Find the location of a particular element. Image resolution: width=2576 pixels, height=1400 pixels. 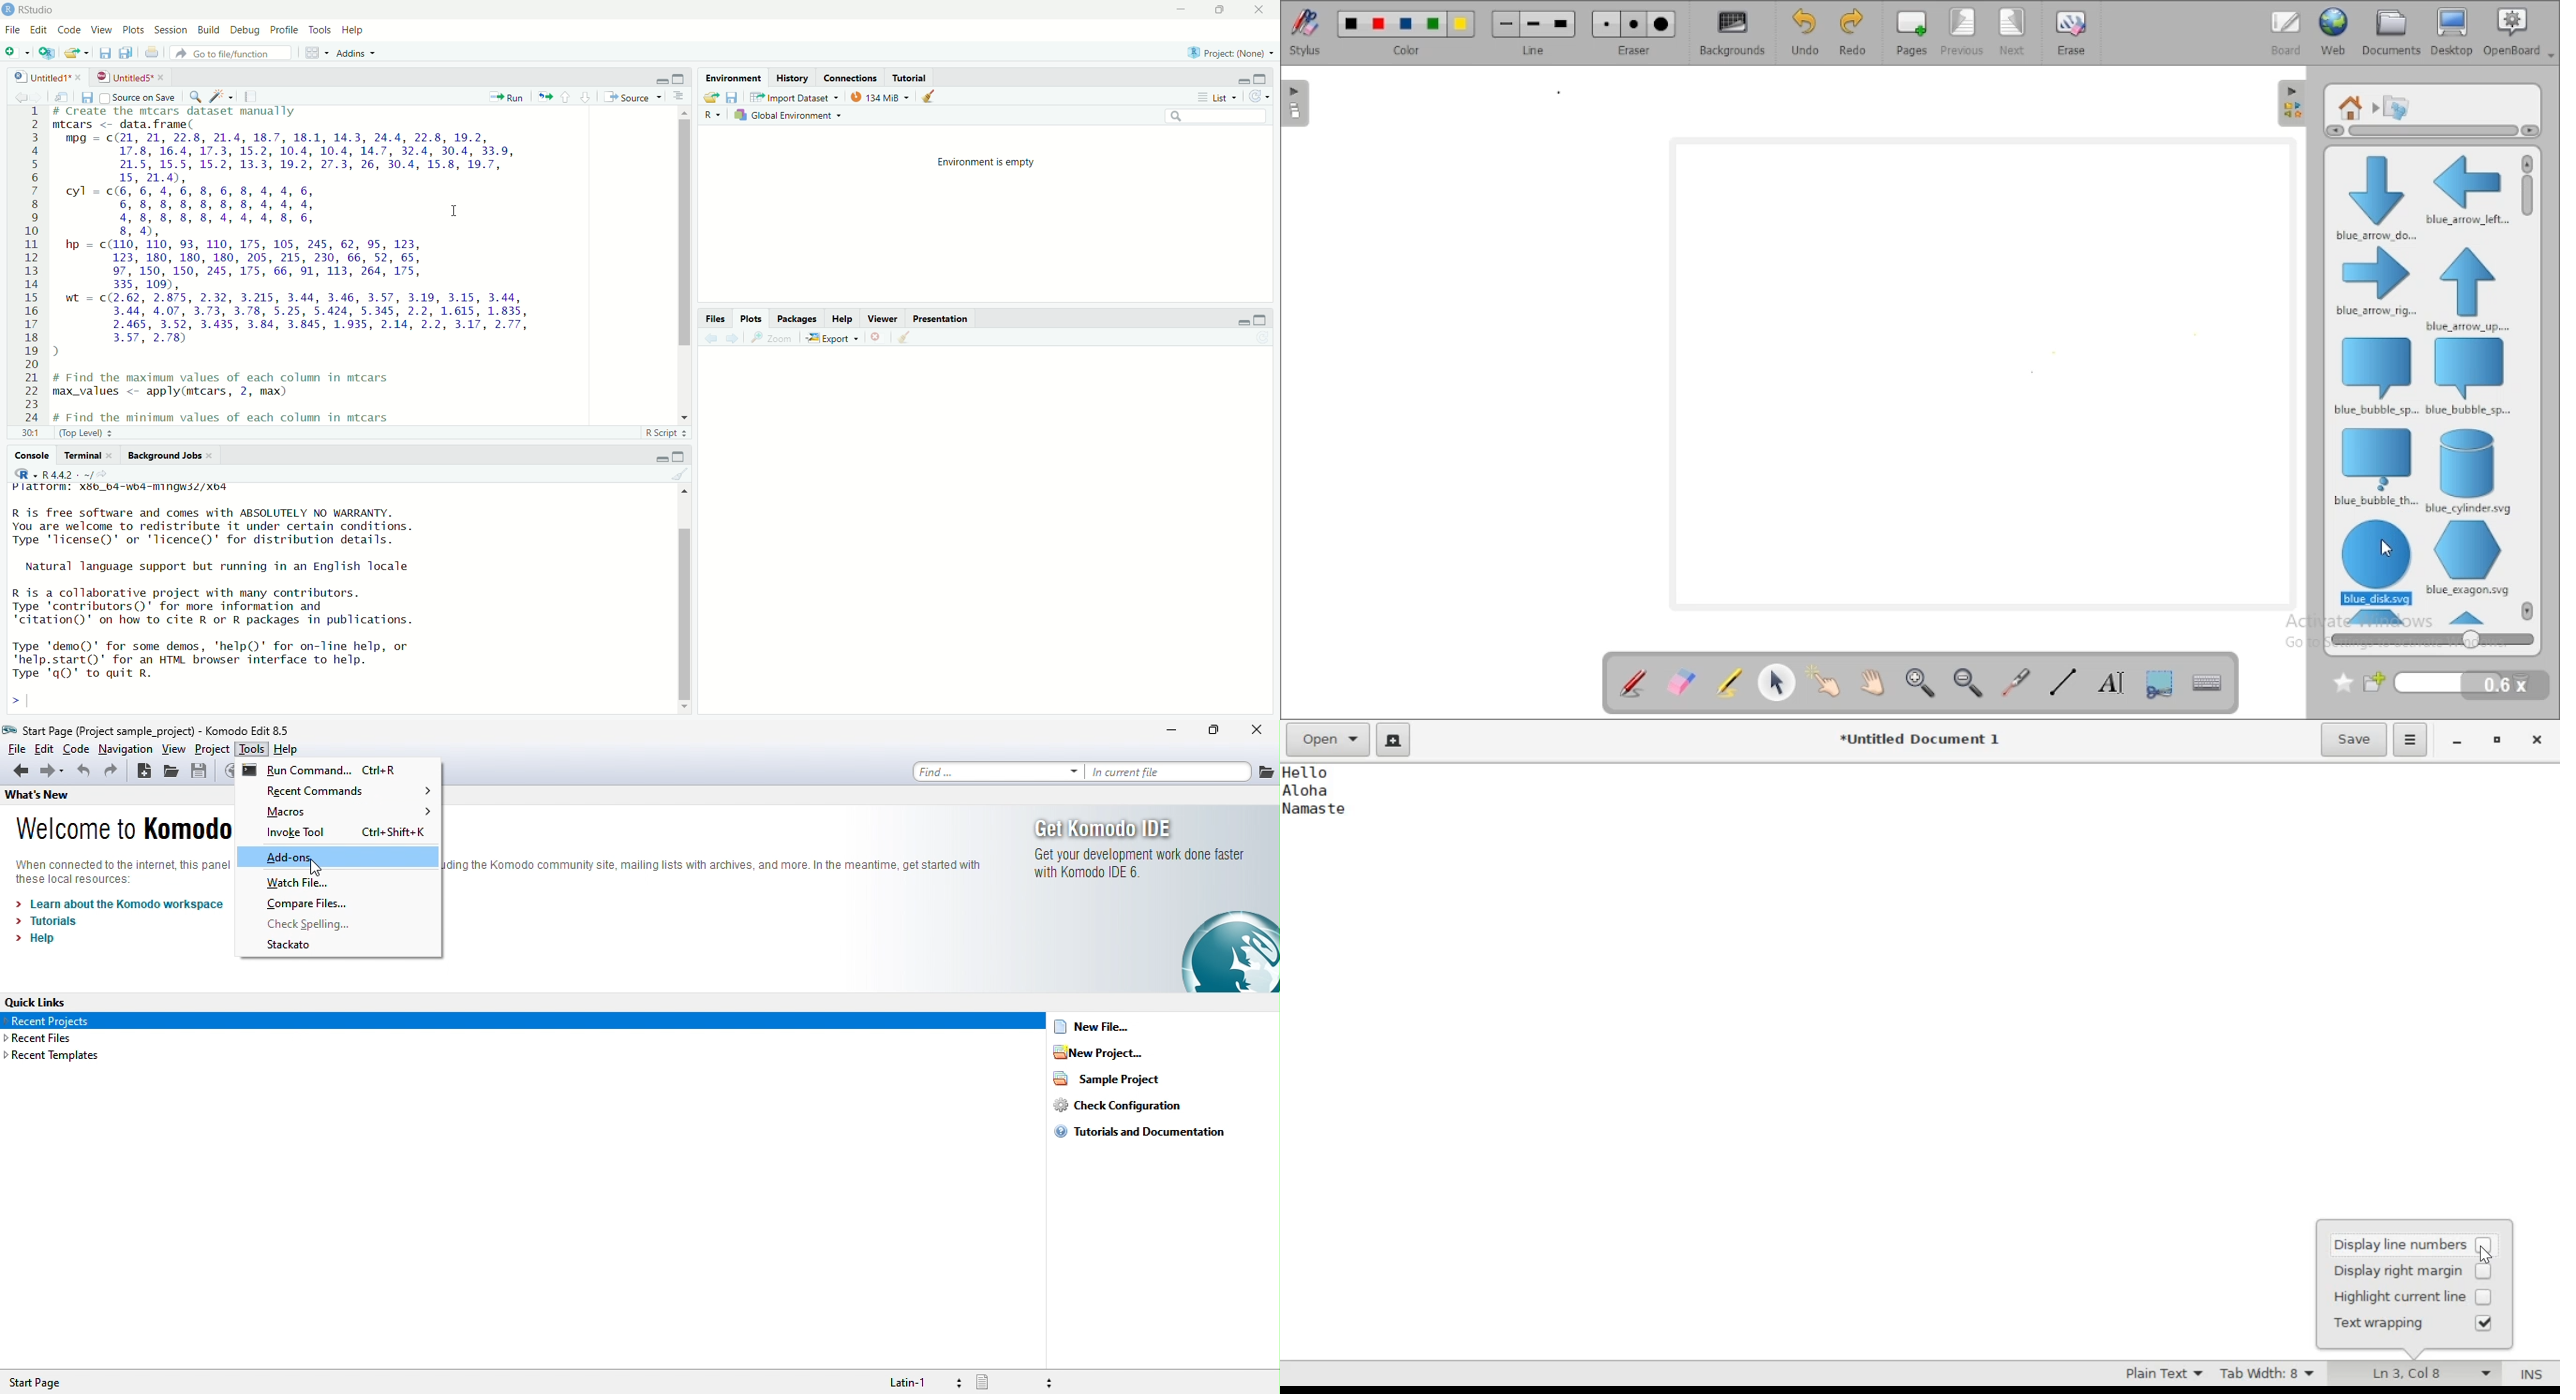

File is located at coordinates (13, 30).